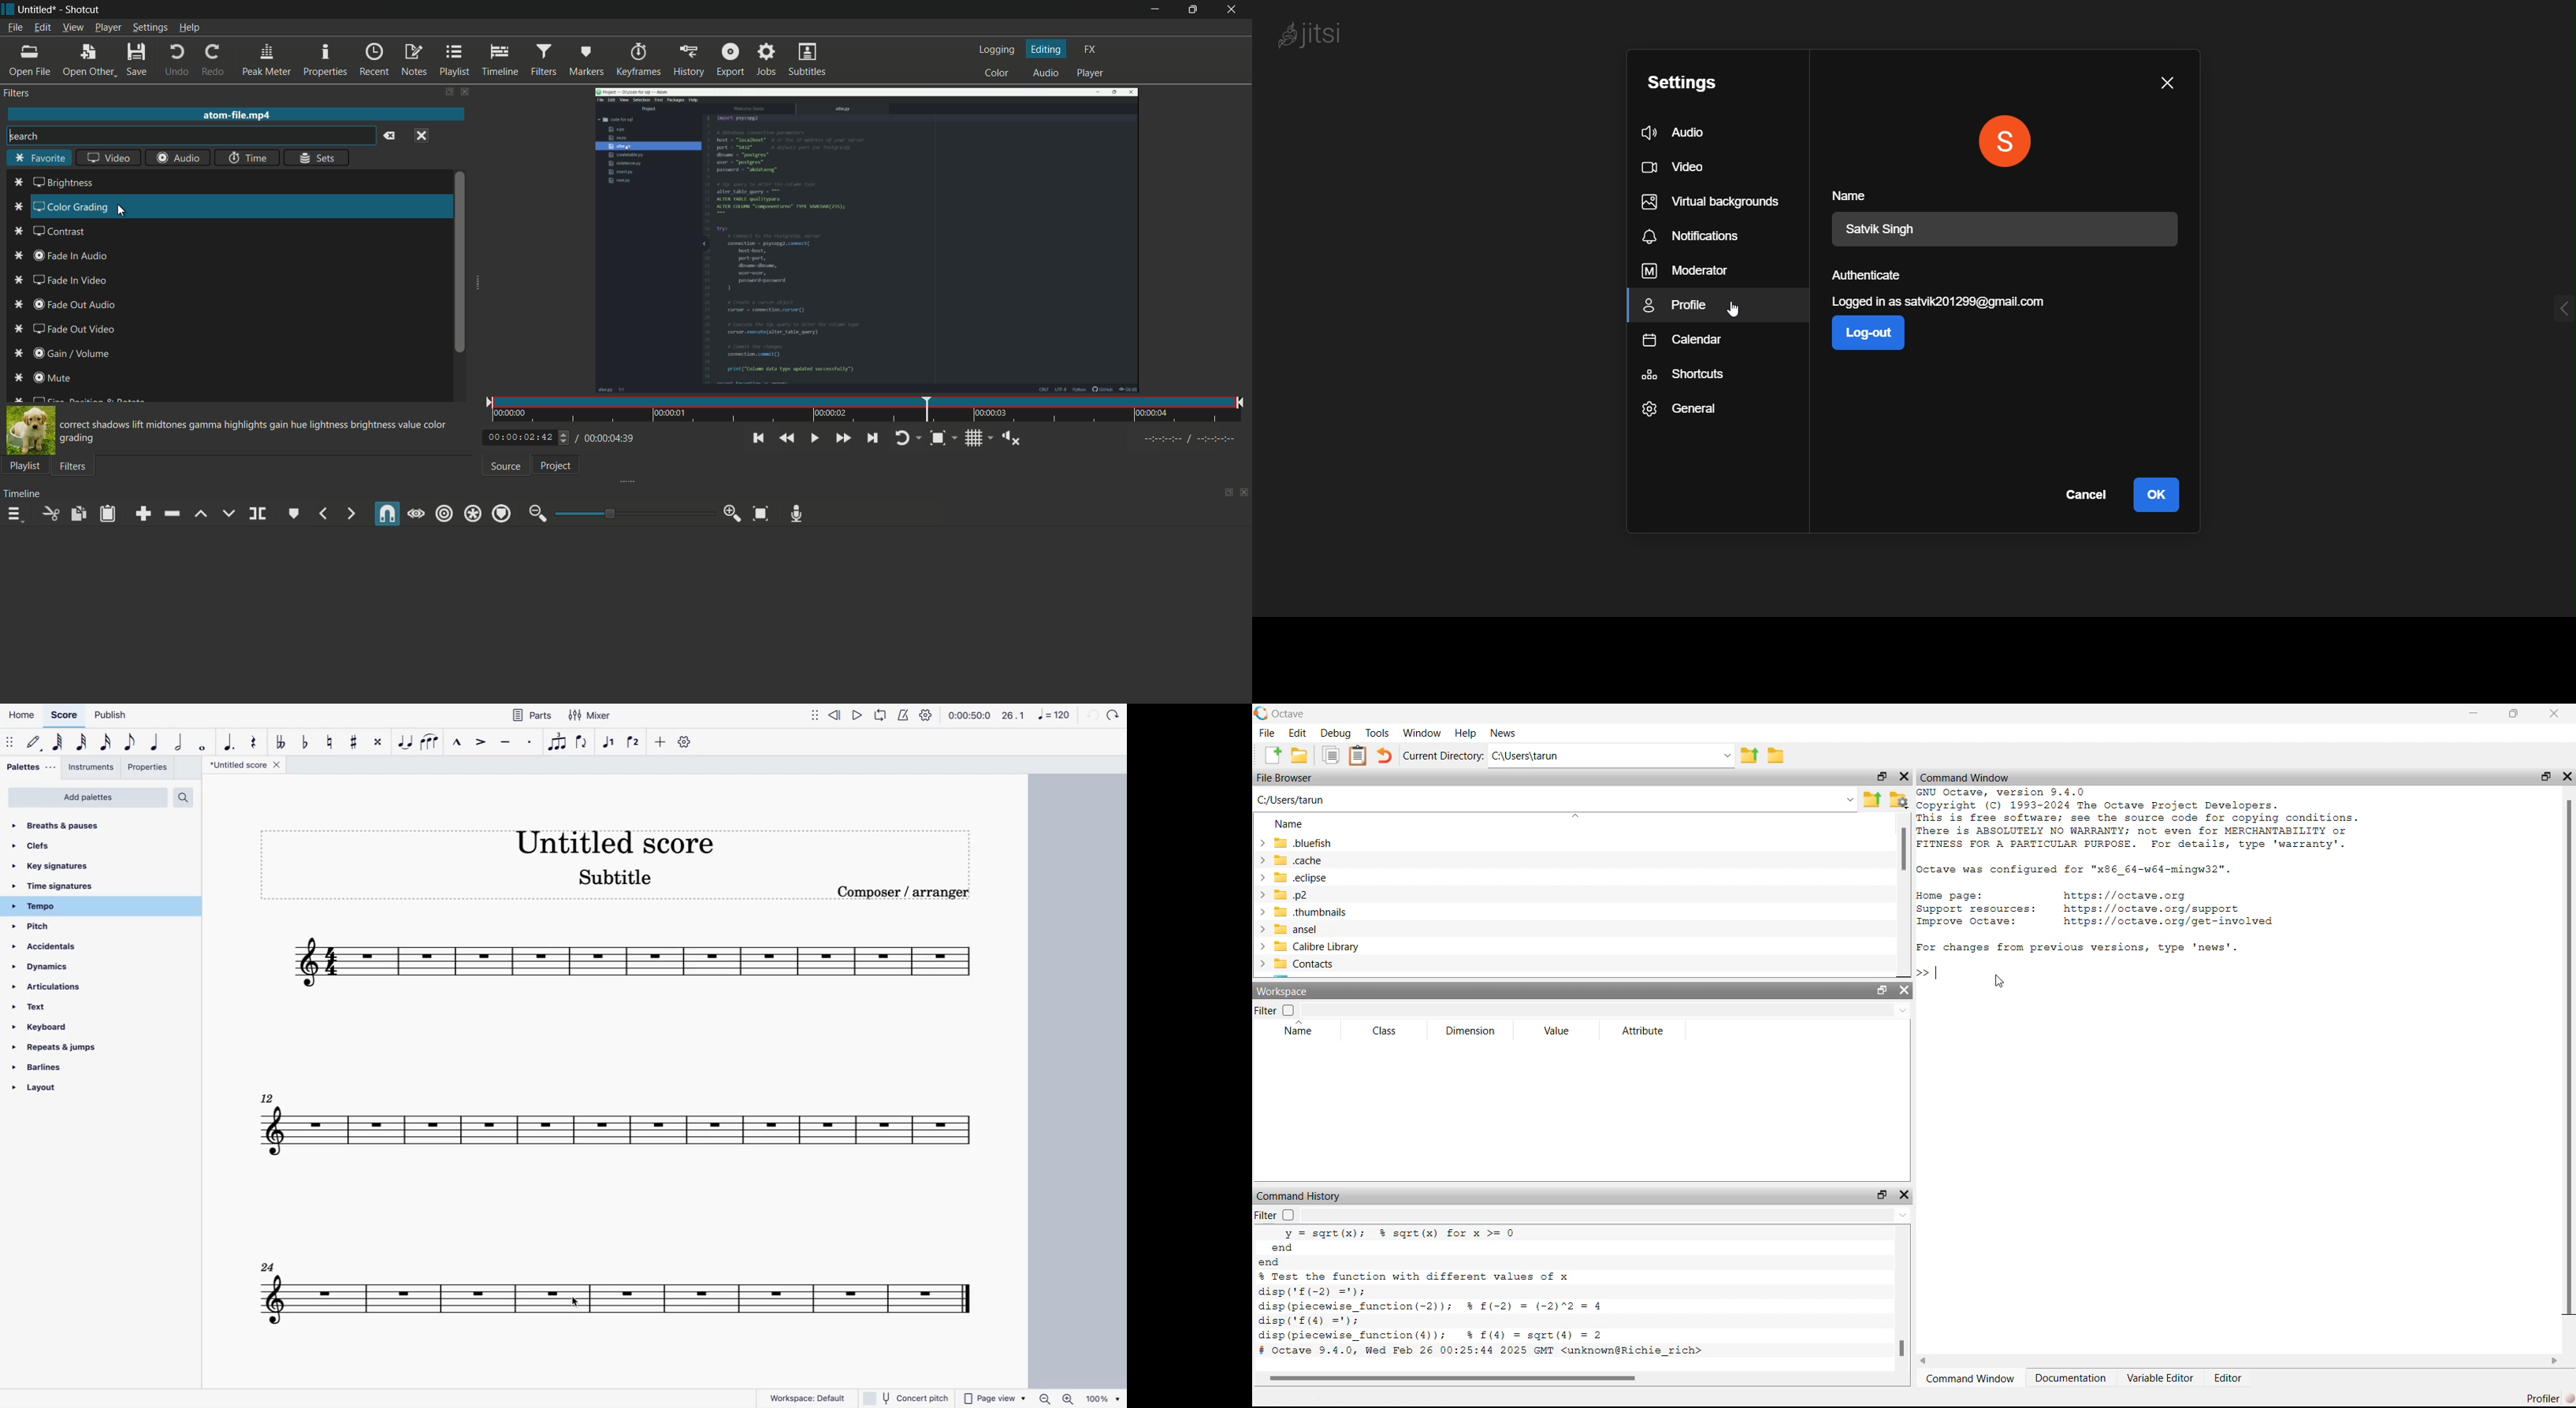 Image resolution: width=2576 pixels, height=1428 pixels. What do you see at coordinates (815, 439) in the screenshot?
I see `toggle play or pause` at bounding box center [815, 439].